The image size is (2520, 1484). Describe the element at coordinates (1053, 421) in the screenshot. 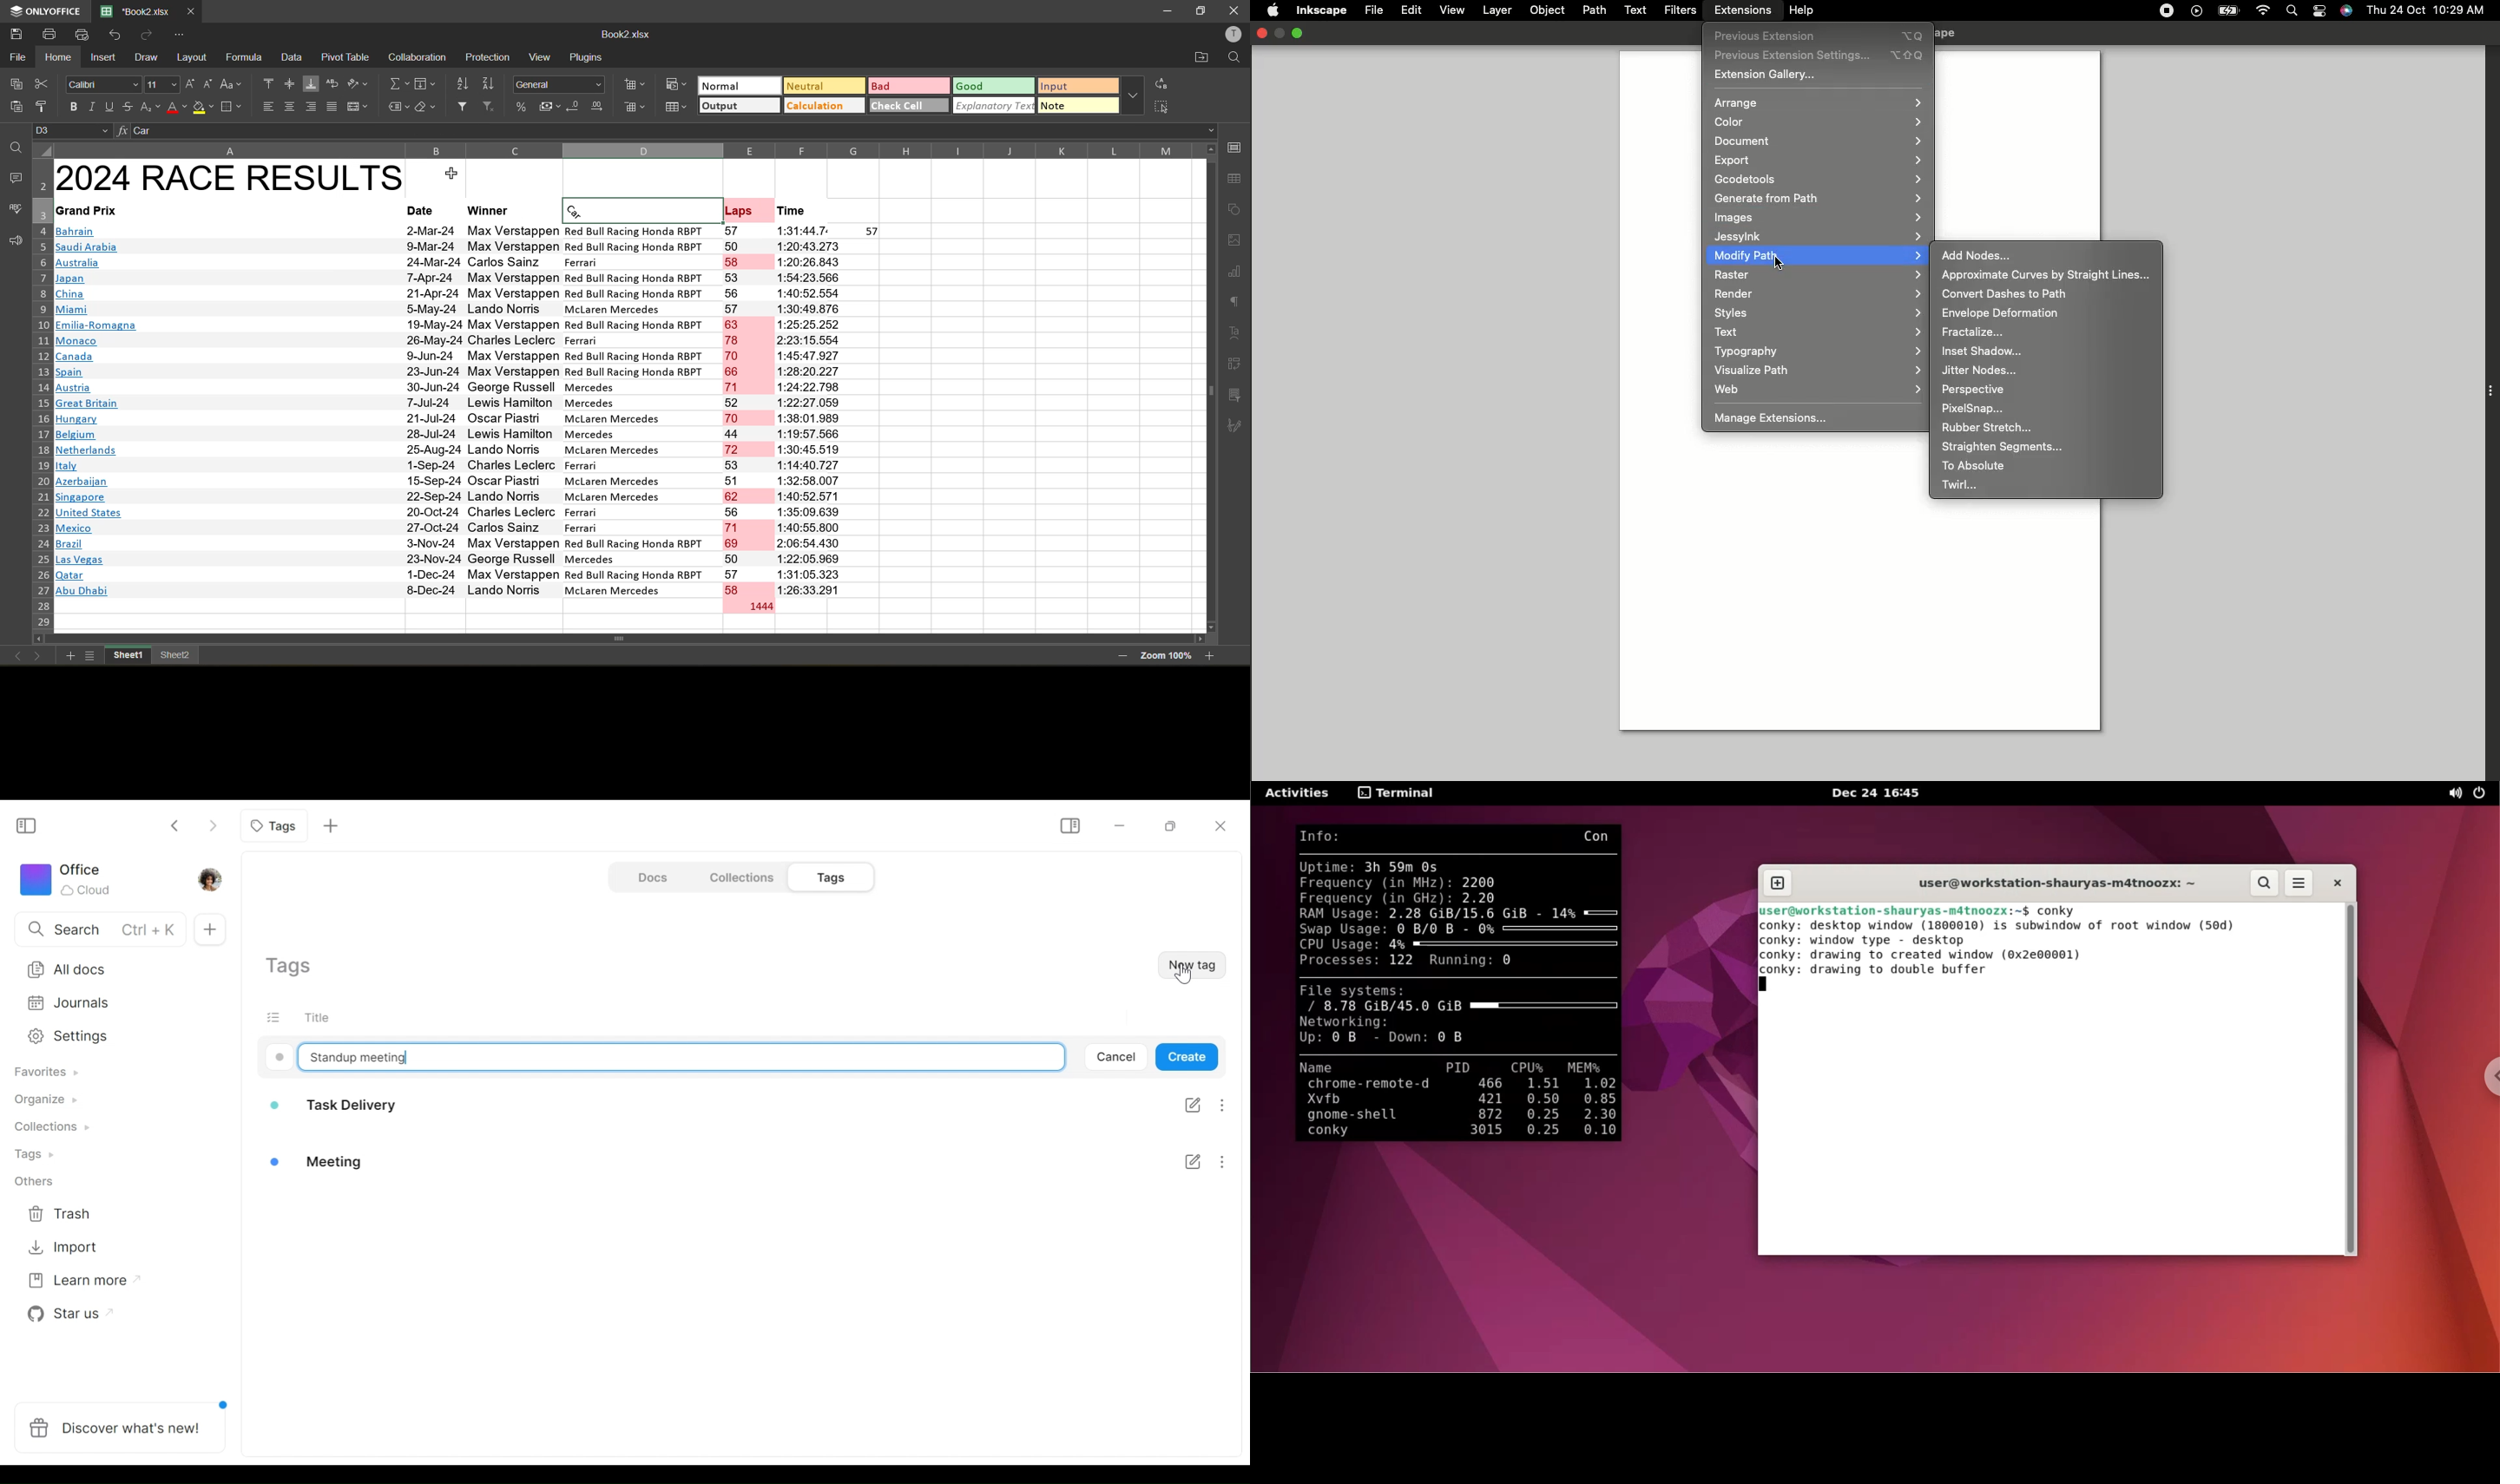

I see `Empty cells` at that location.